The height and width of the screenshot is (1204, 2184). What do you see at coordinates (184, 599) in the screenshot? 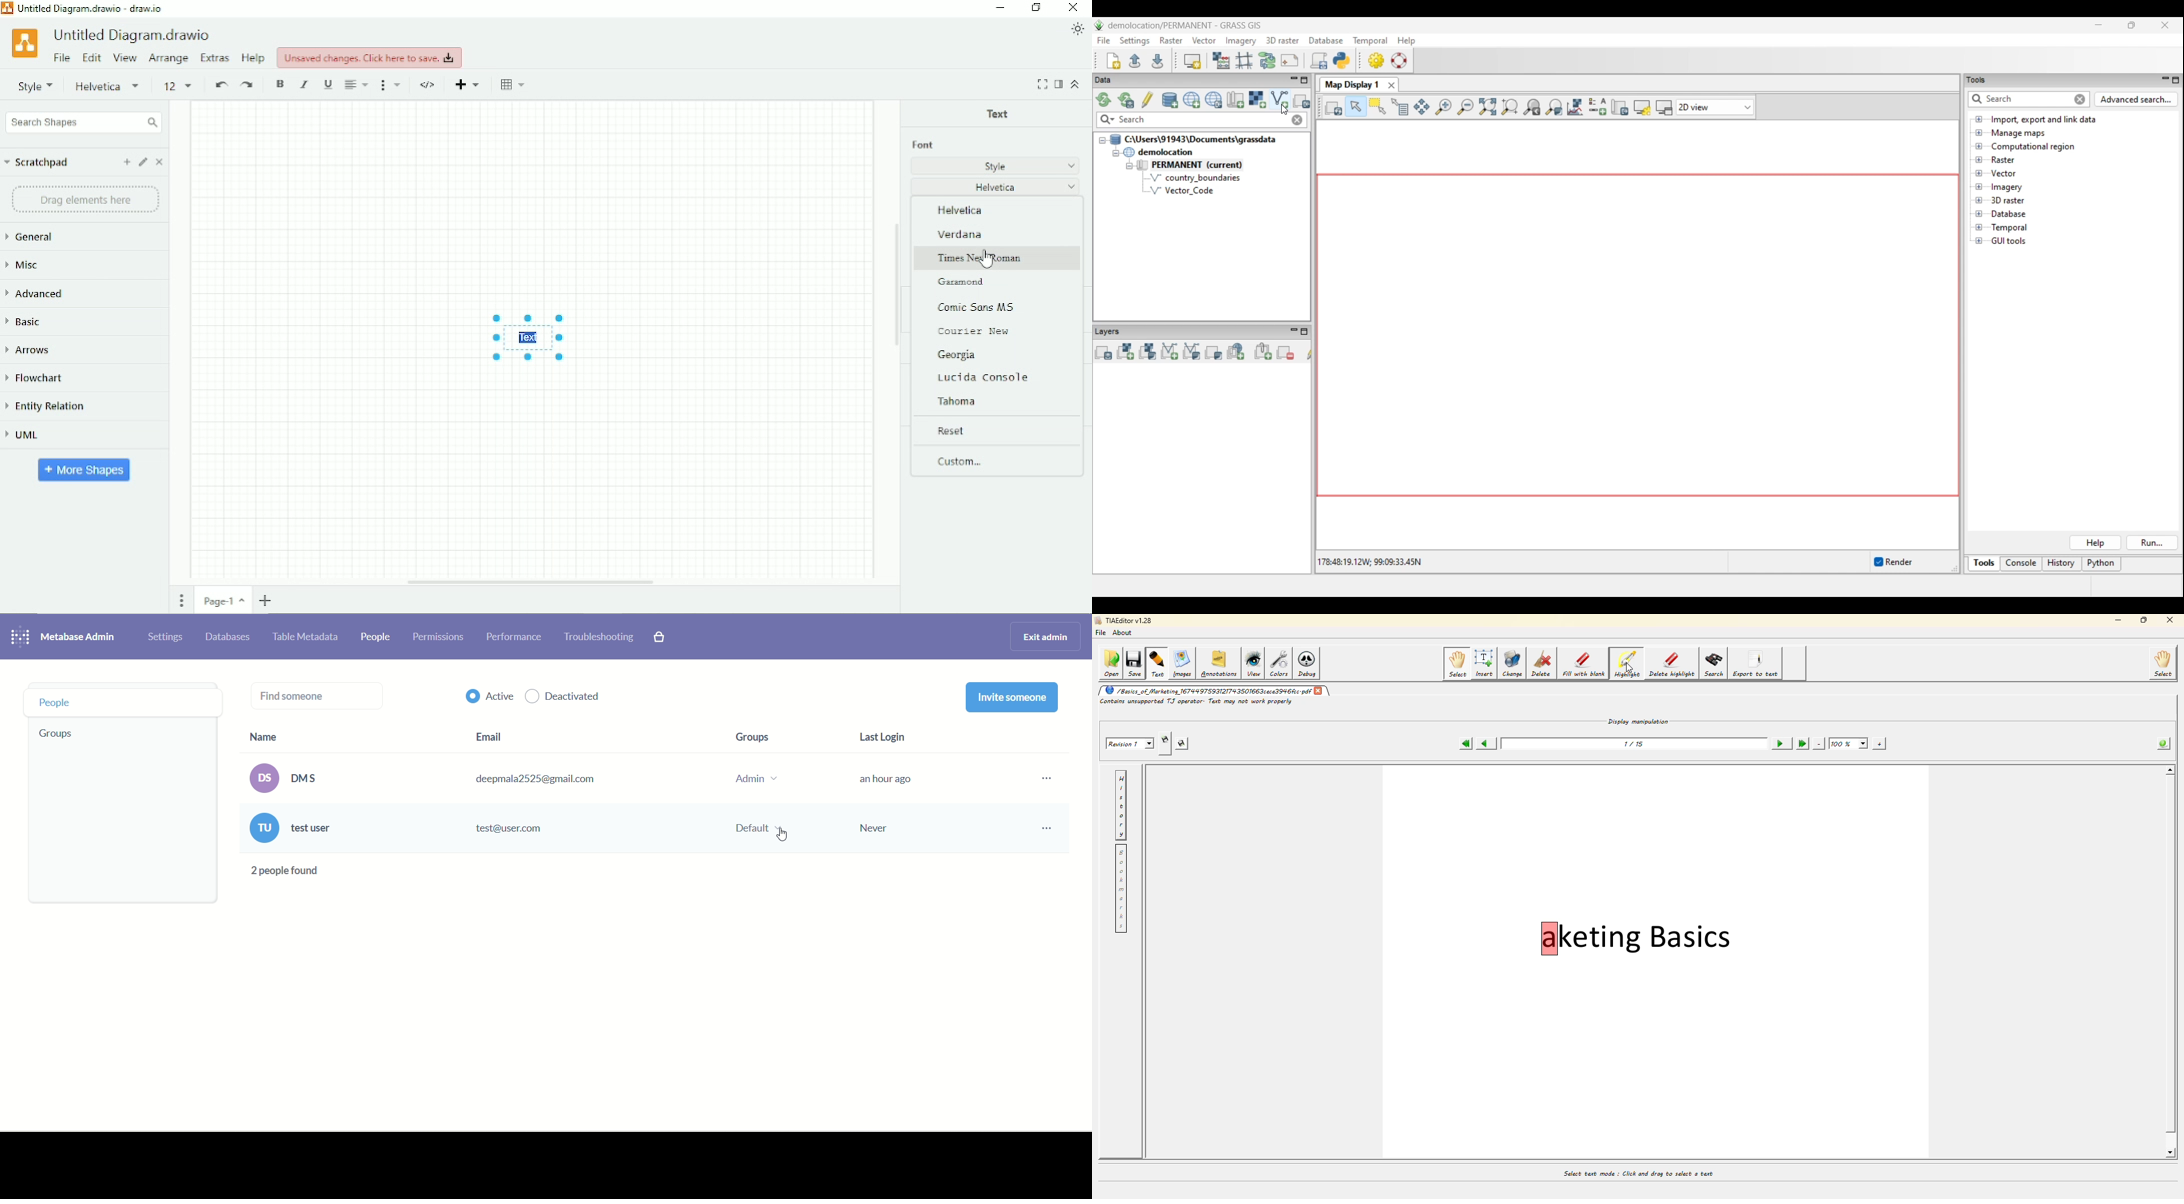
I see `Pages` at bounding box center [184, 599].